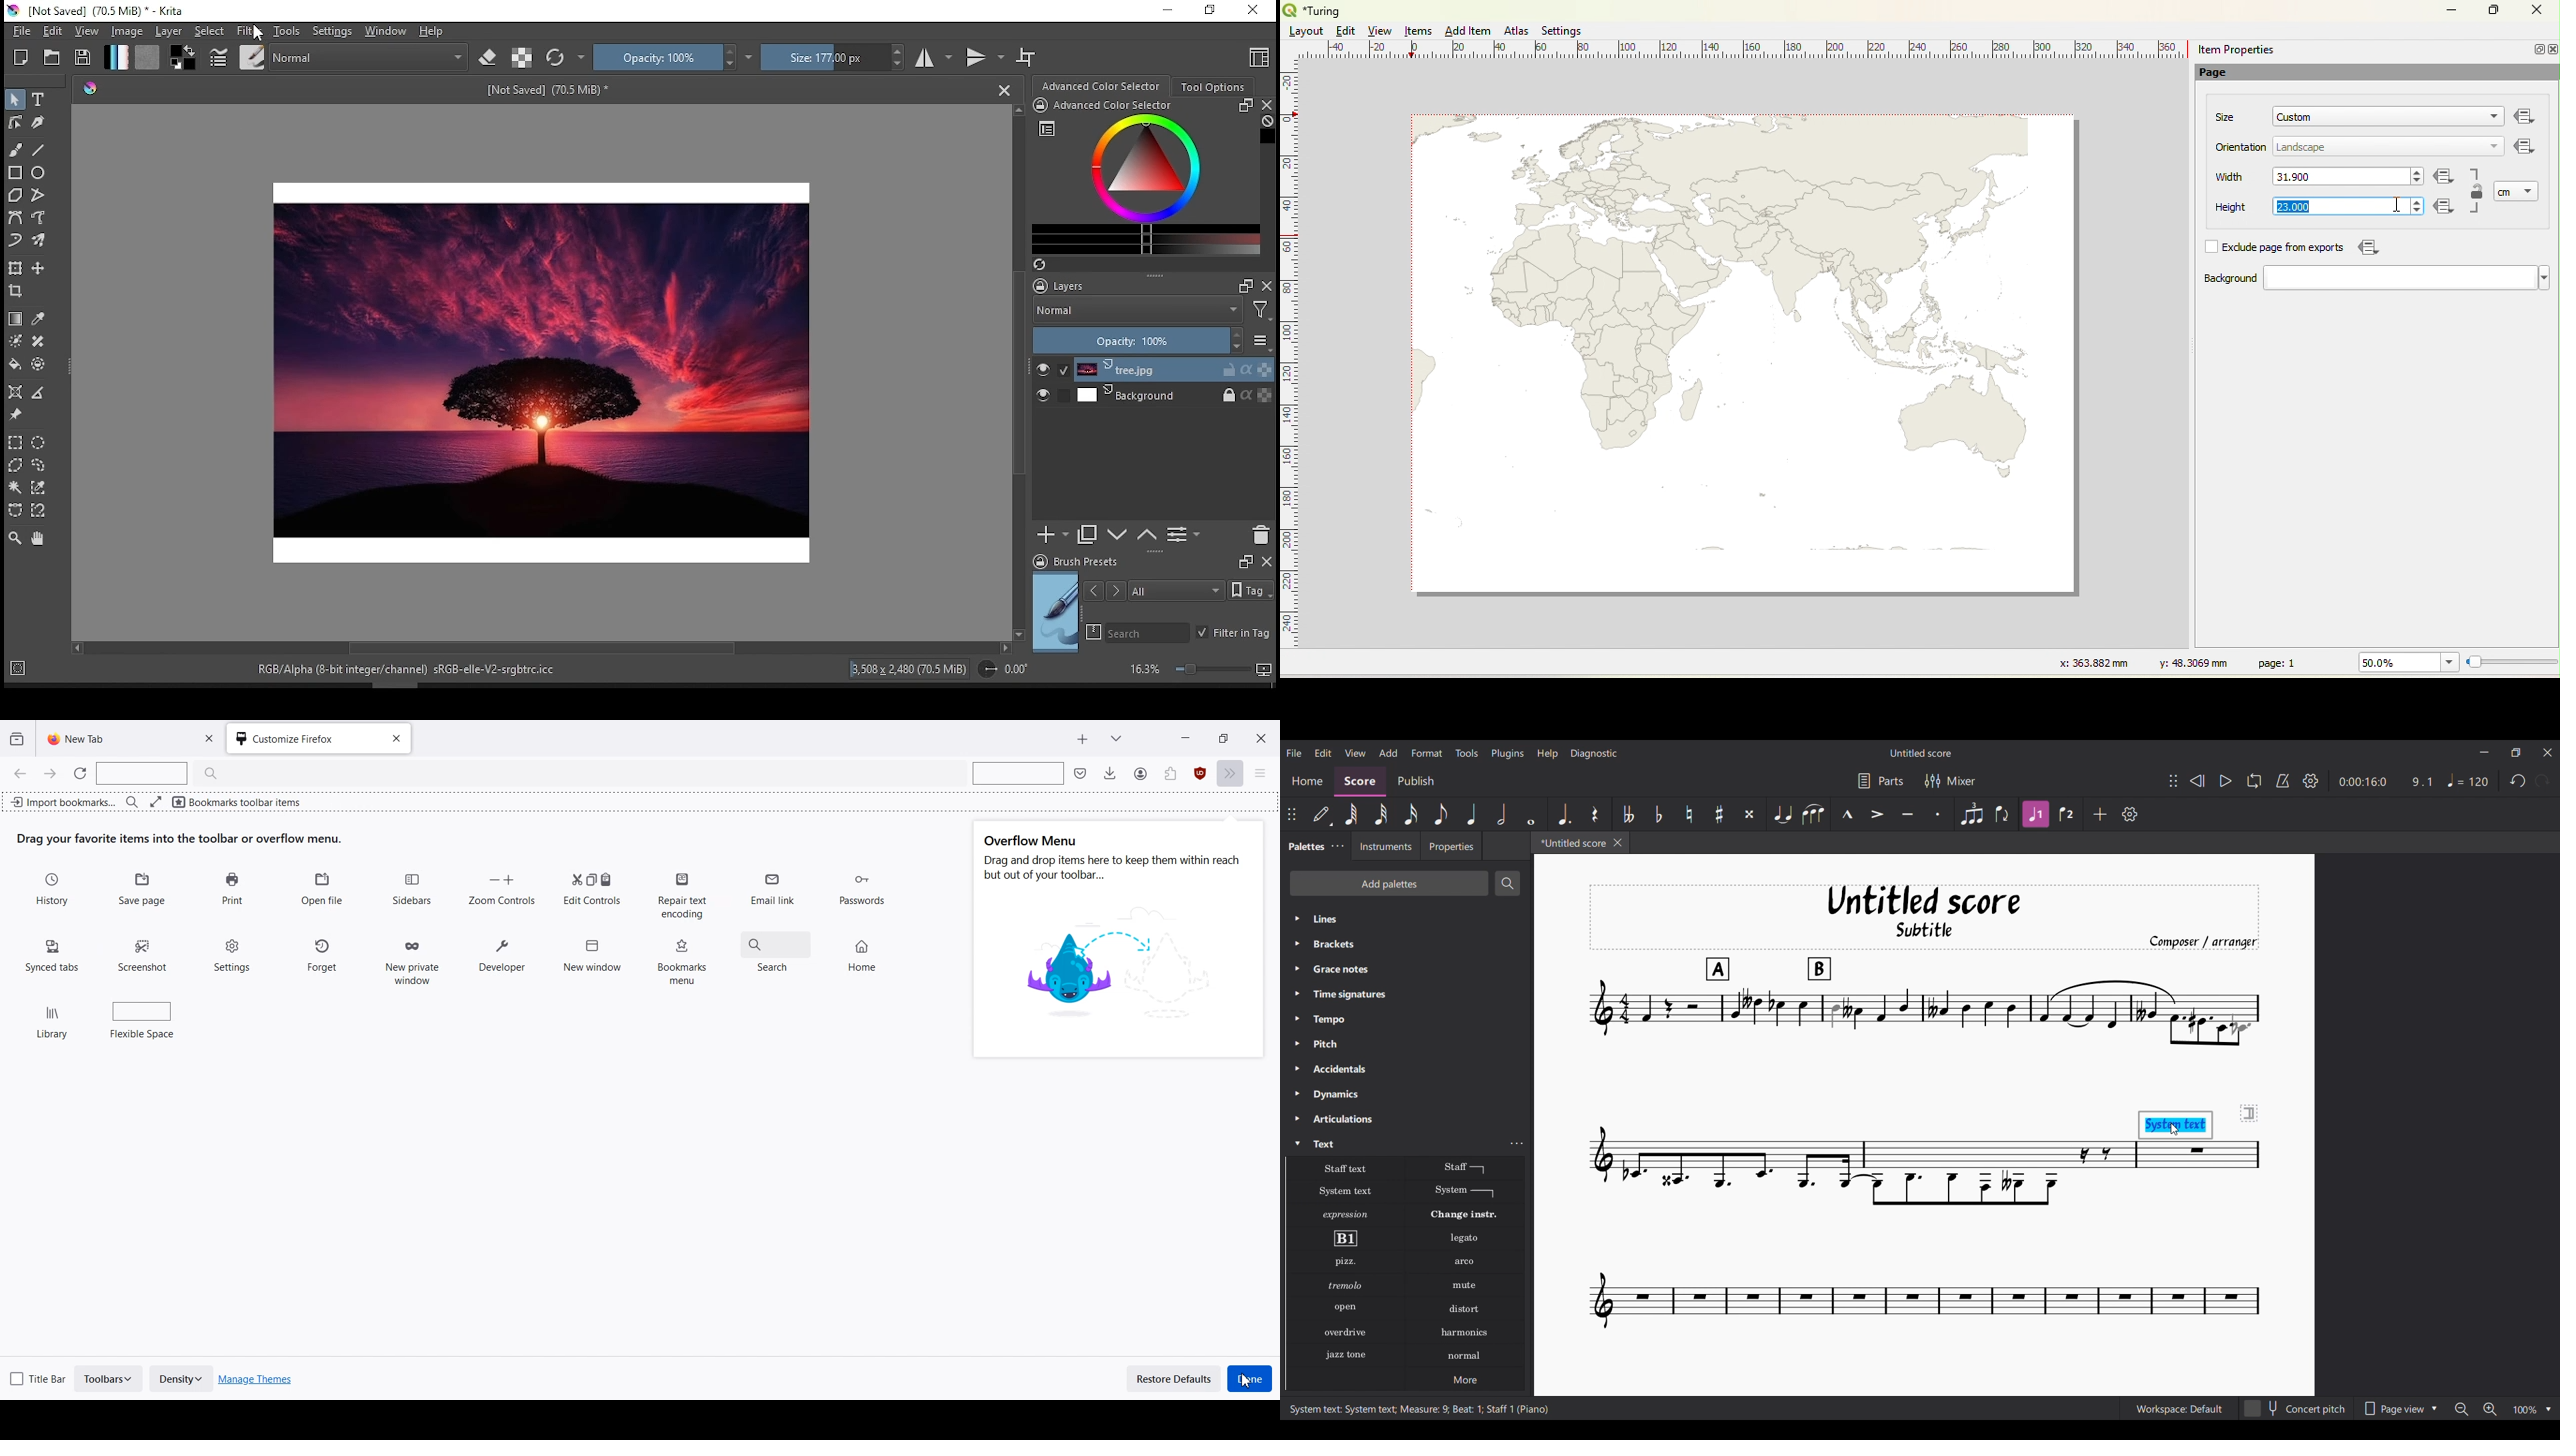 The height and width of the screenshot is (1456, 2576). Describe the element at coordinates (1938, 814) in the screenshot. I see `Staccato` at that location.